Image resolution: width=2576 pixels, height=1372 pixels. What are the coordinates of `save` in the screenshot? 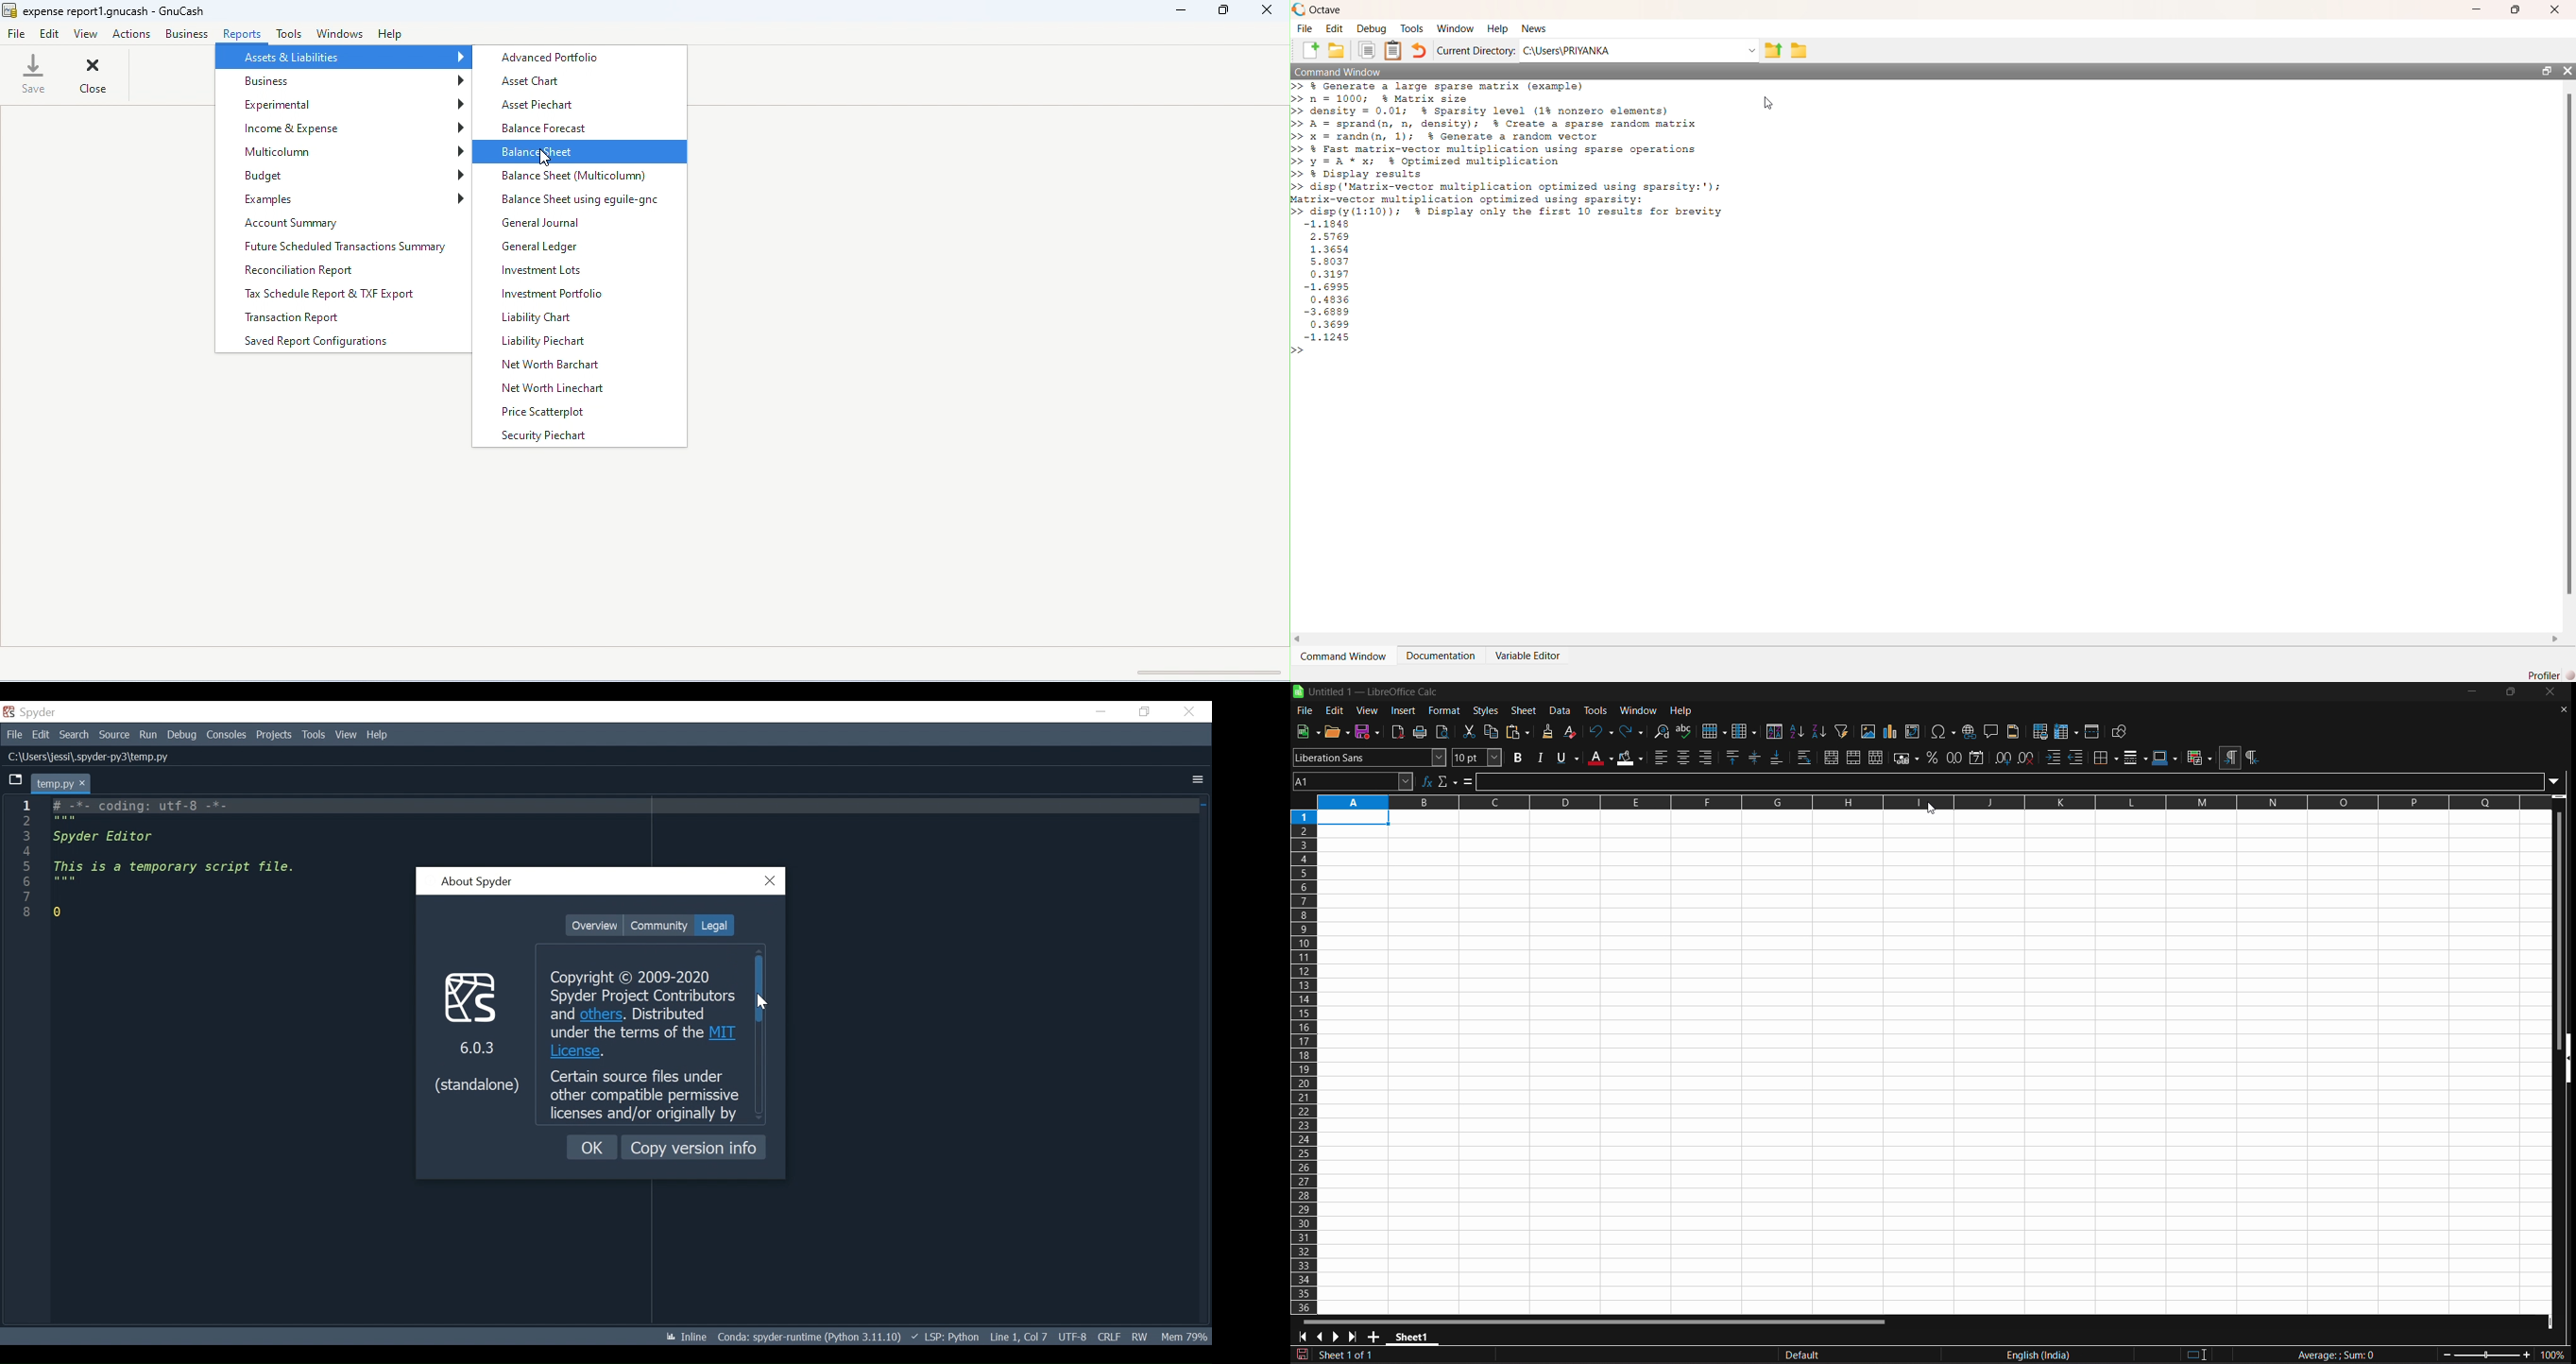 It's located at (1370, 732).